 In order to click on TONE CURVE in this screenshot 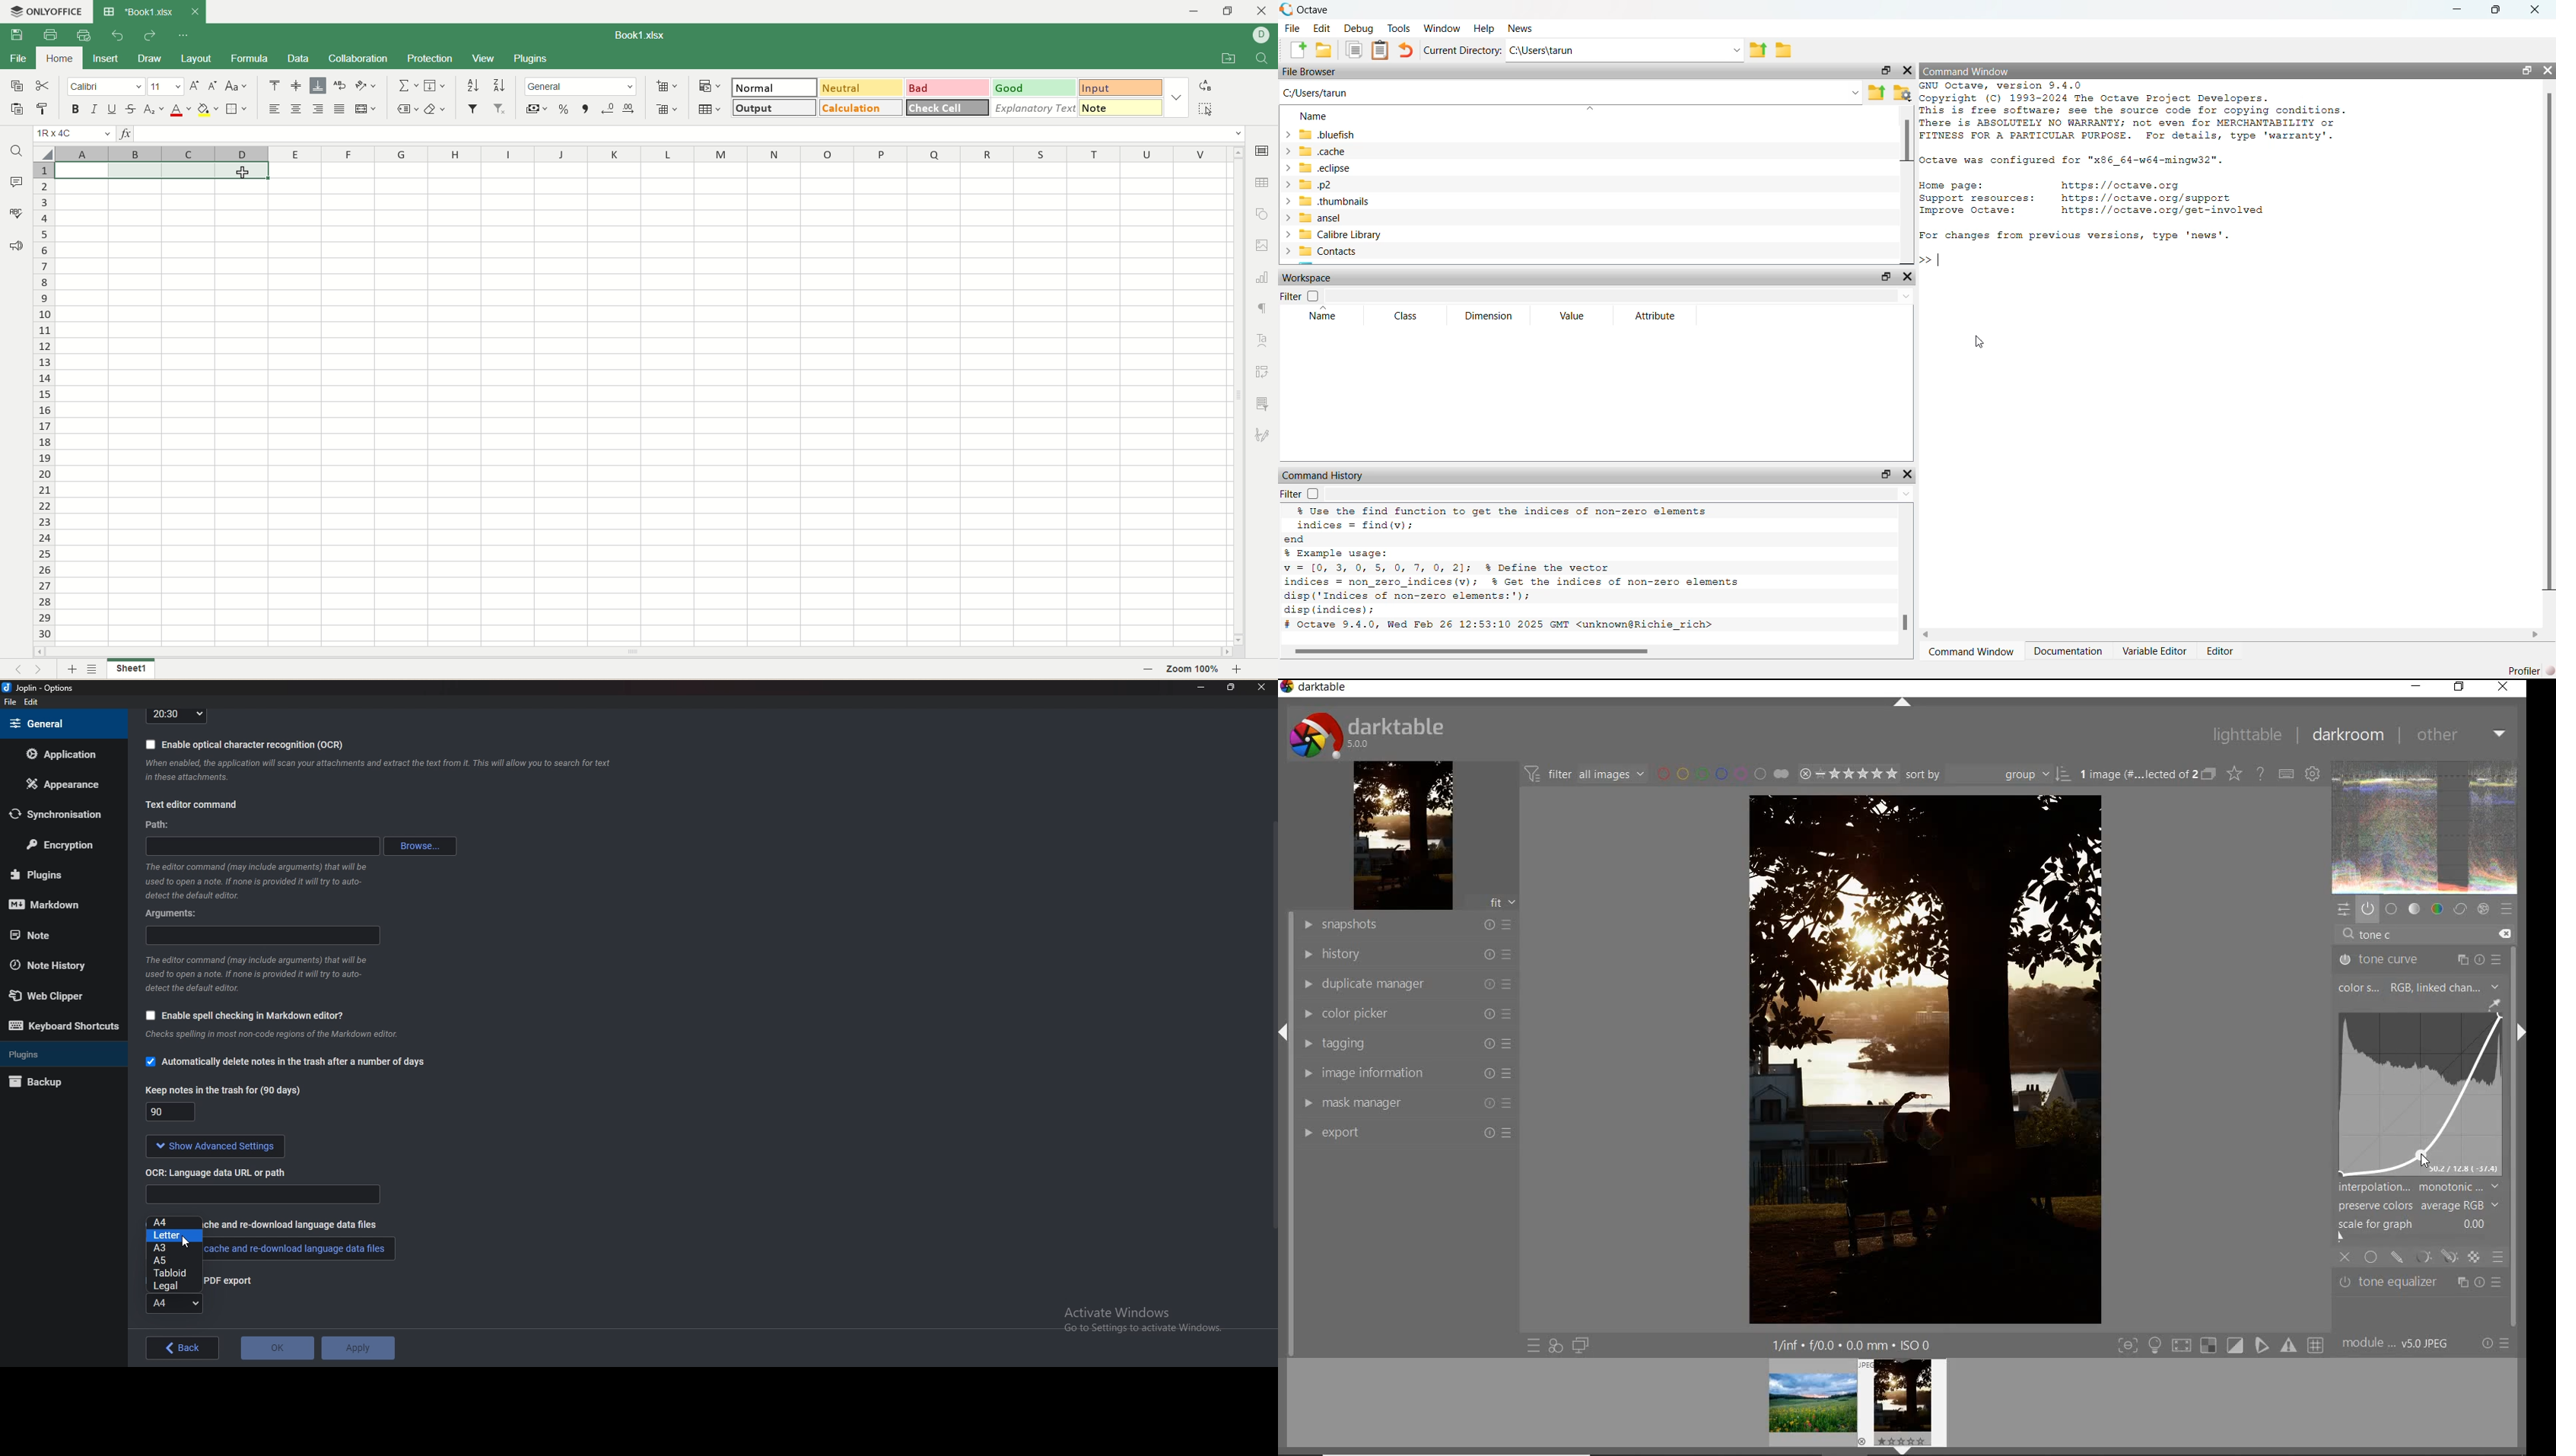, I will do `click(2420, 958)`.